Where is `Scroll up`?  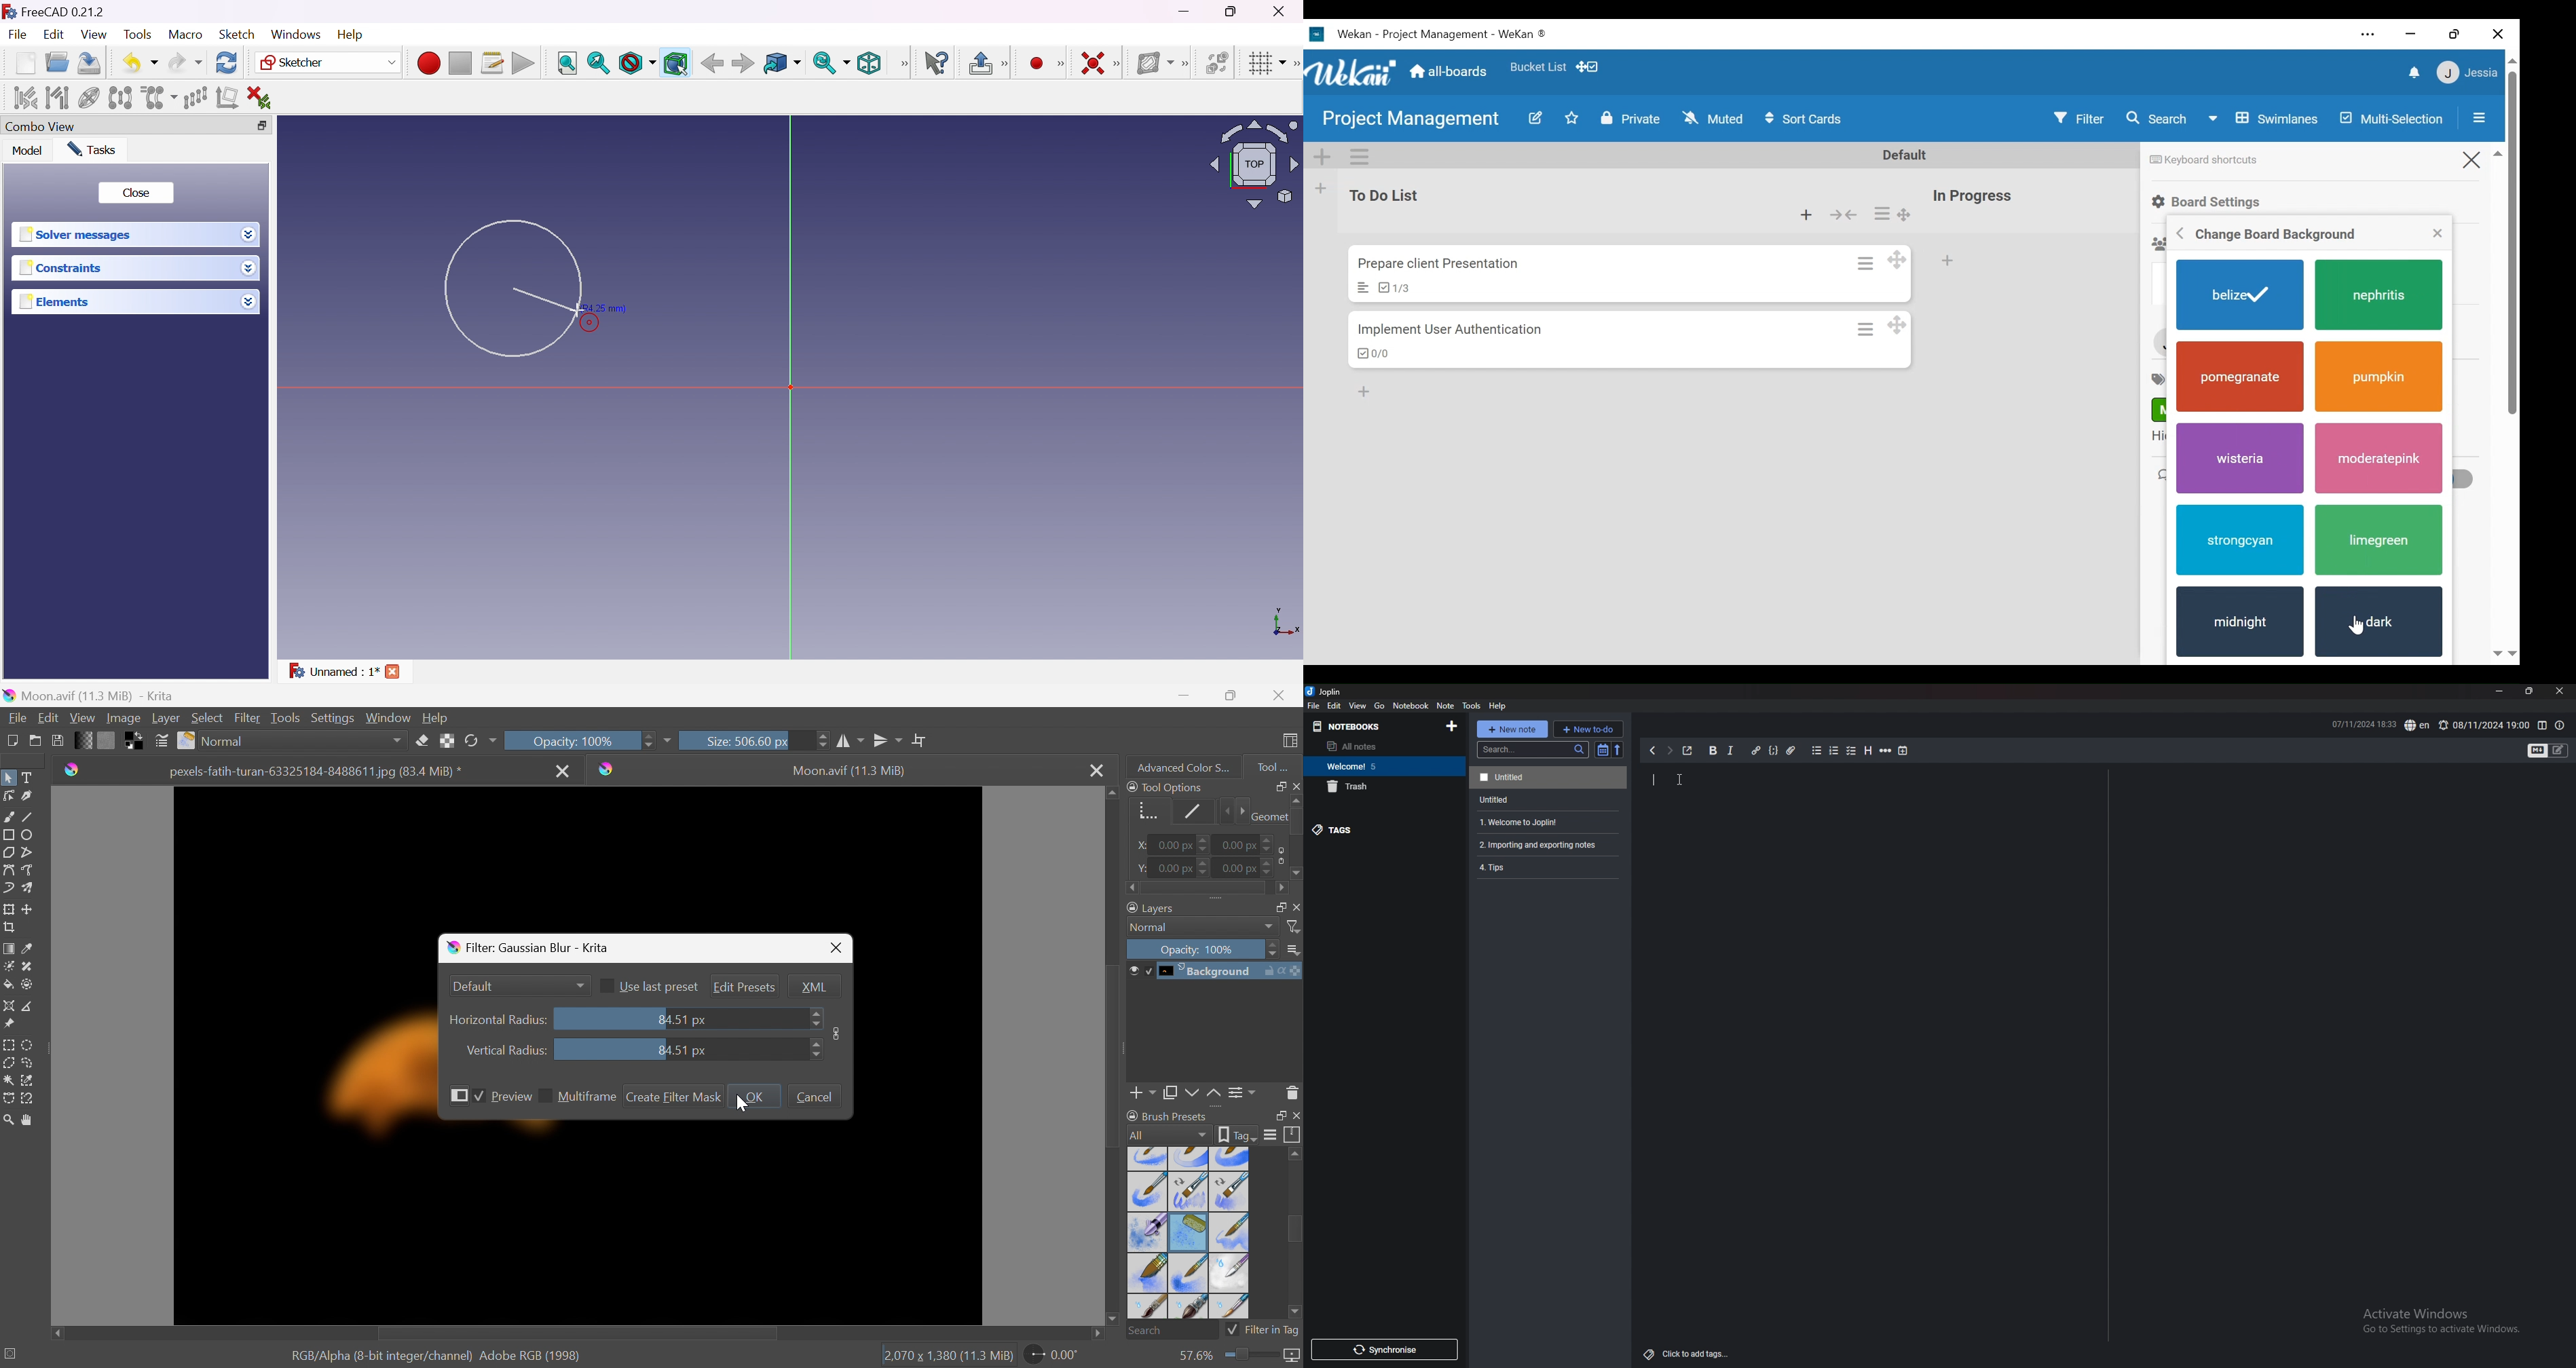 Scroll up is located at coordinates (1295, 799).